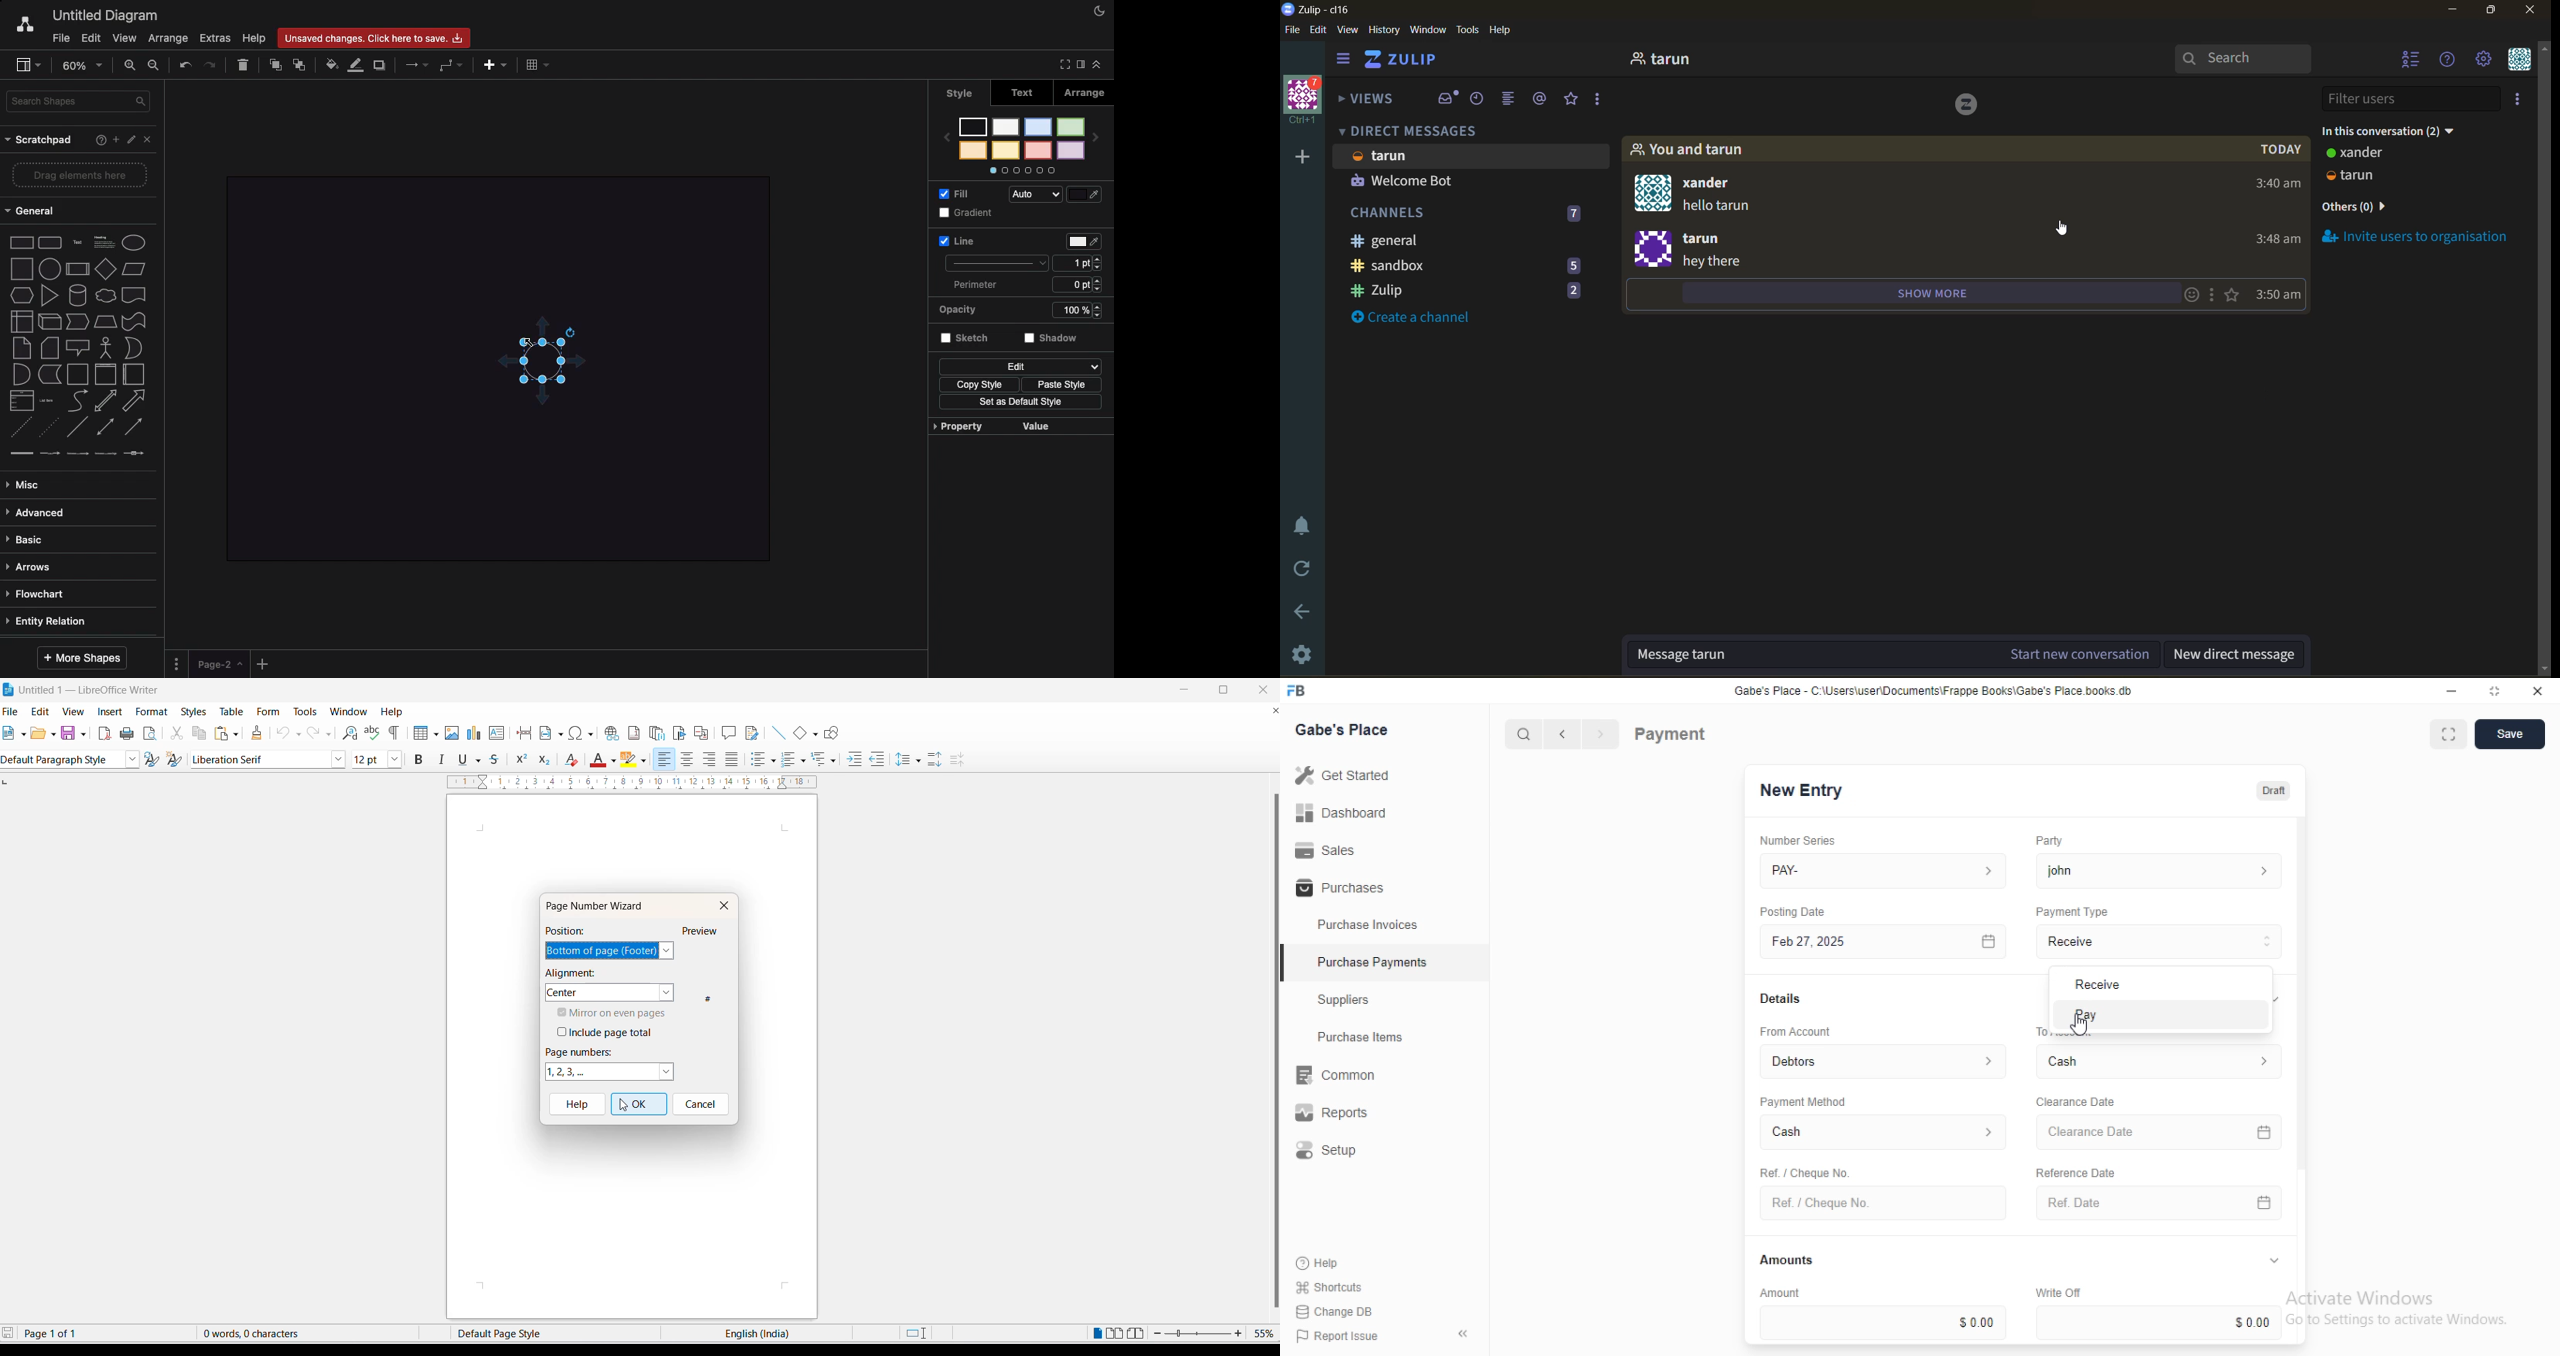  I want to click on Payment, so click(1671, 733).